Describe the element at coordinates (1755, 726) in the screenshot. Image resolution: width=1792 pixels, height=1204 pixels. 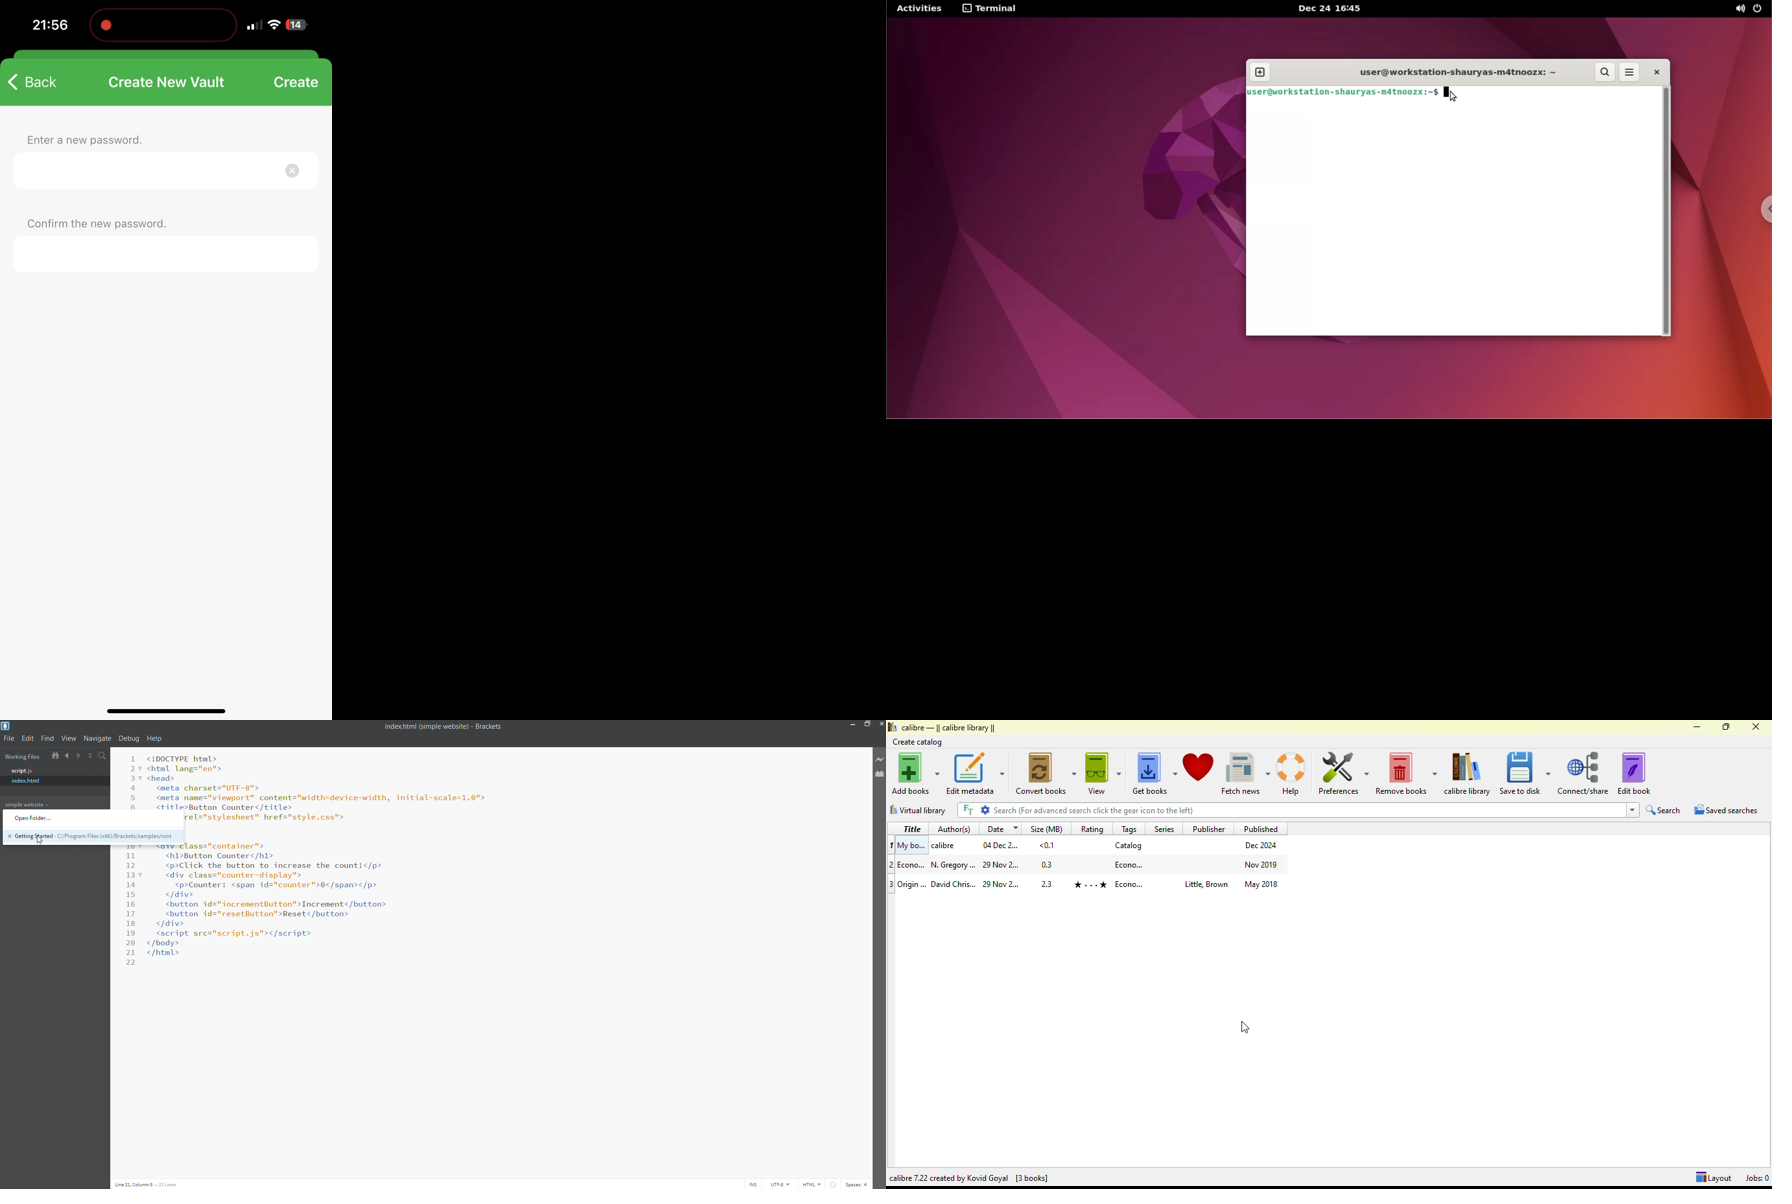
I see `close` at that location.